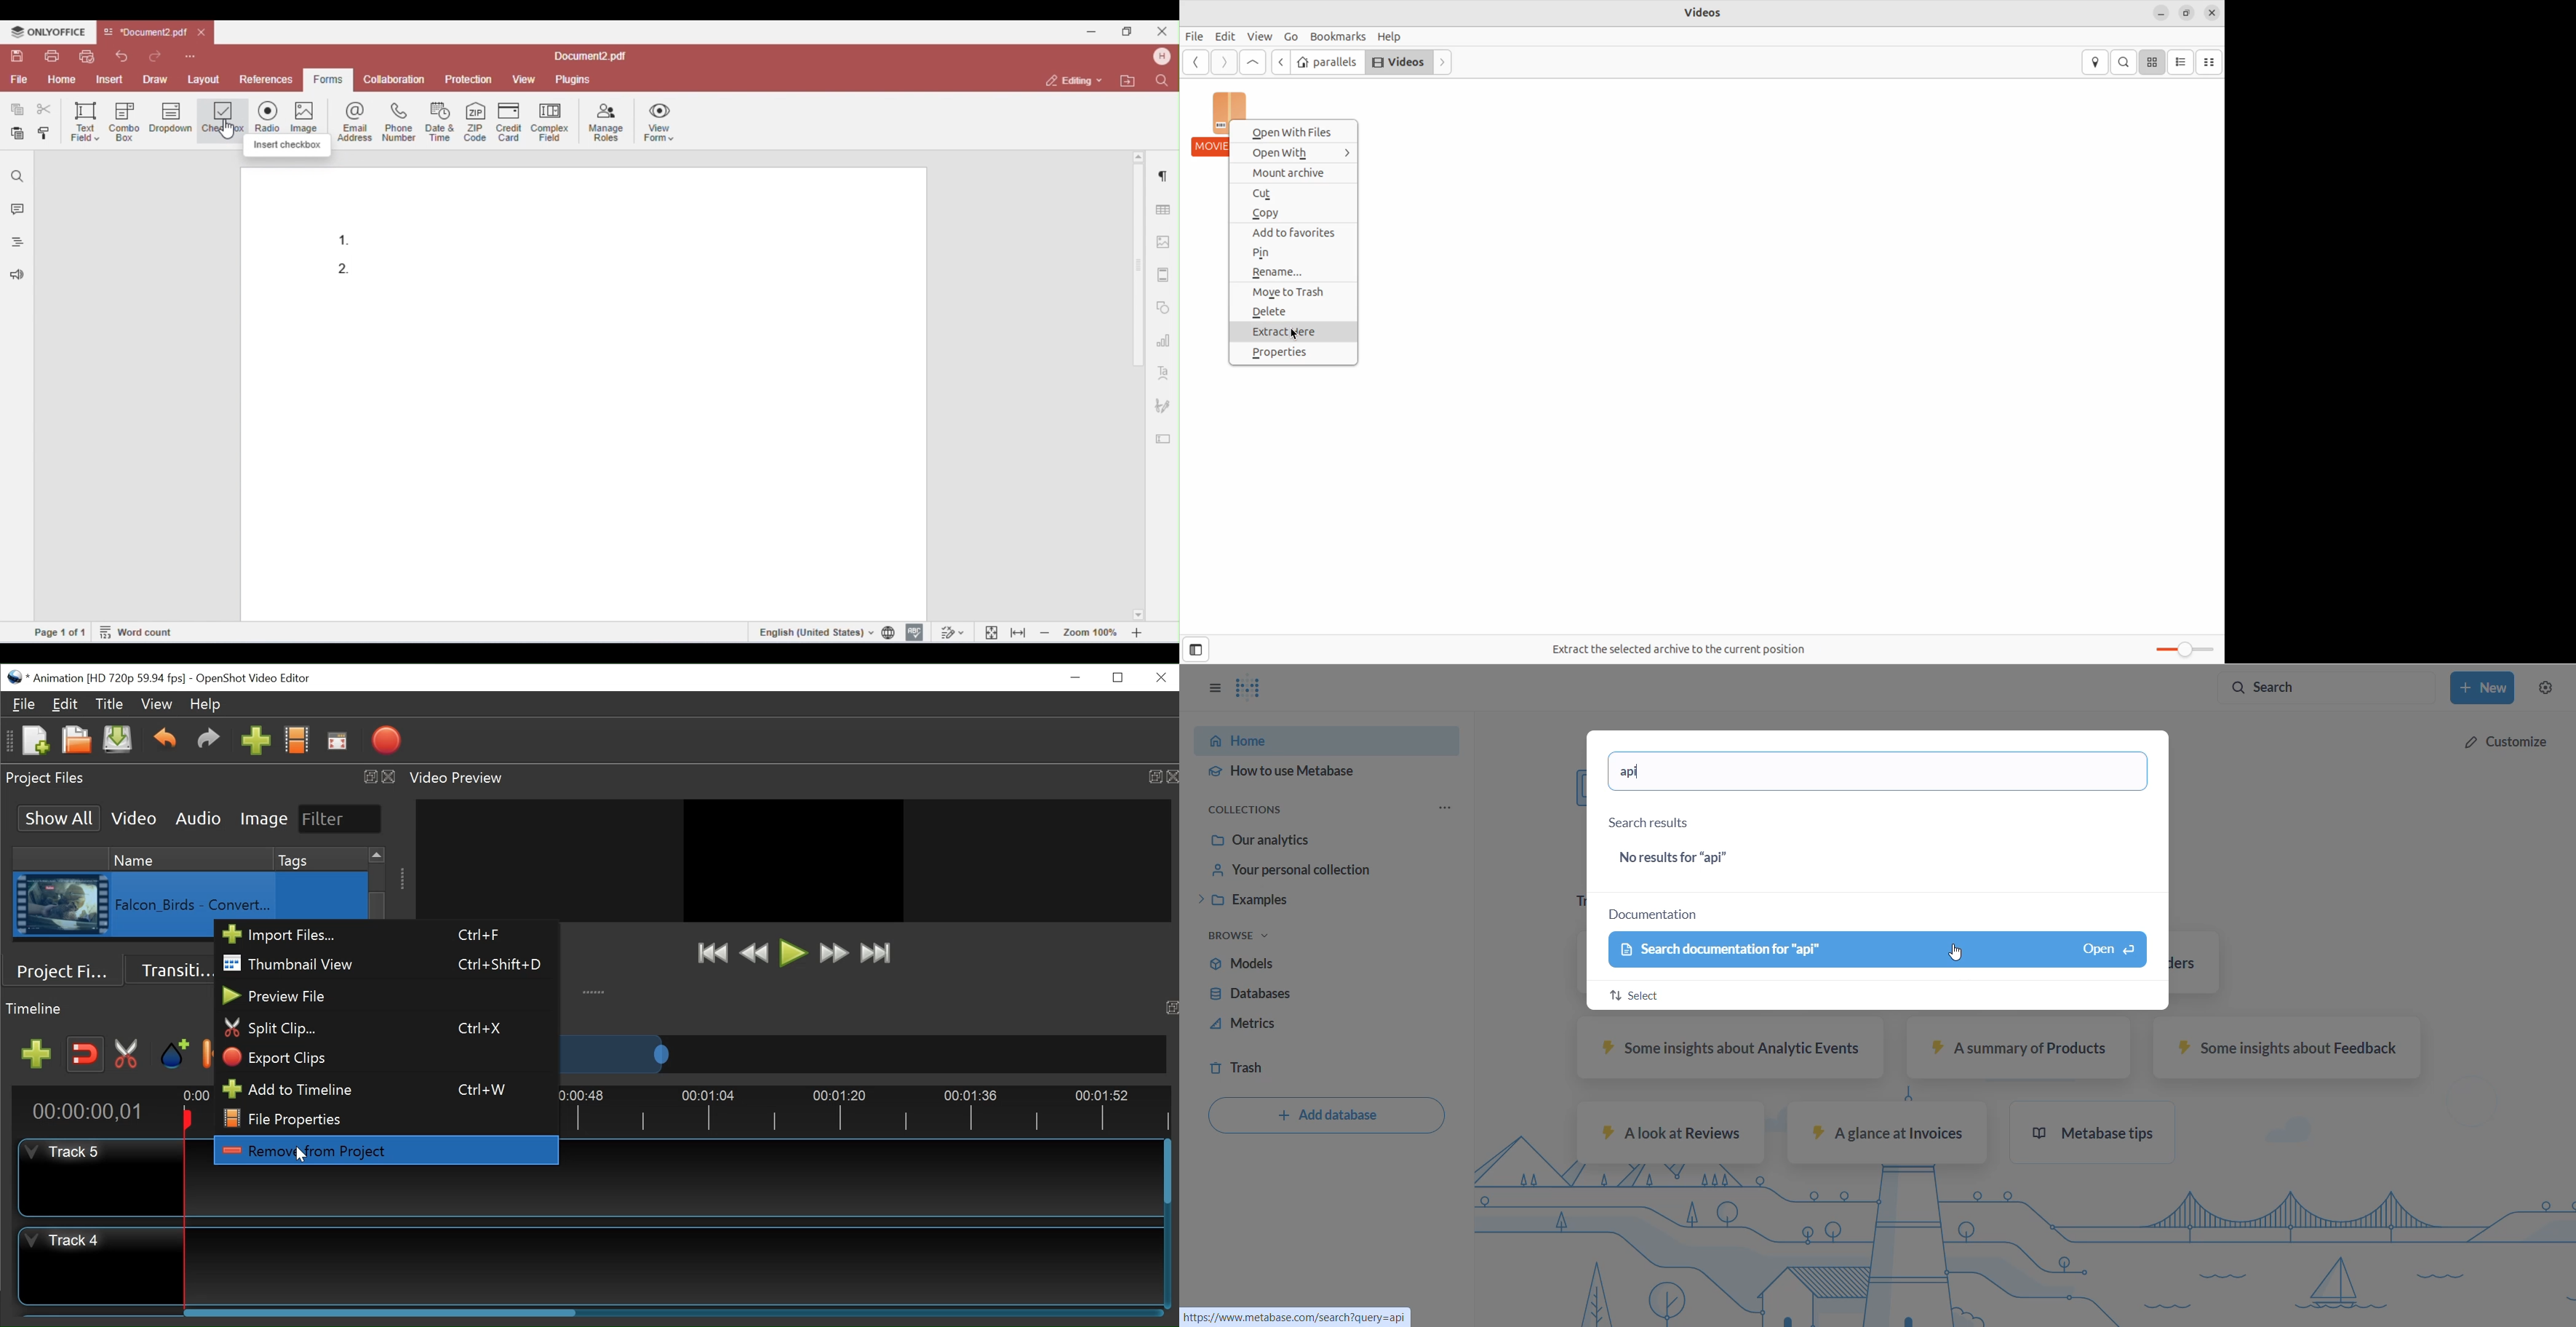 Image resolution: width=2576 pixels, height=1344 pixels. What do you see at coordinates (1293, 355) in the screenshot?
I see `properties` at bounding box center [1293, 355].